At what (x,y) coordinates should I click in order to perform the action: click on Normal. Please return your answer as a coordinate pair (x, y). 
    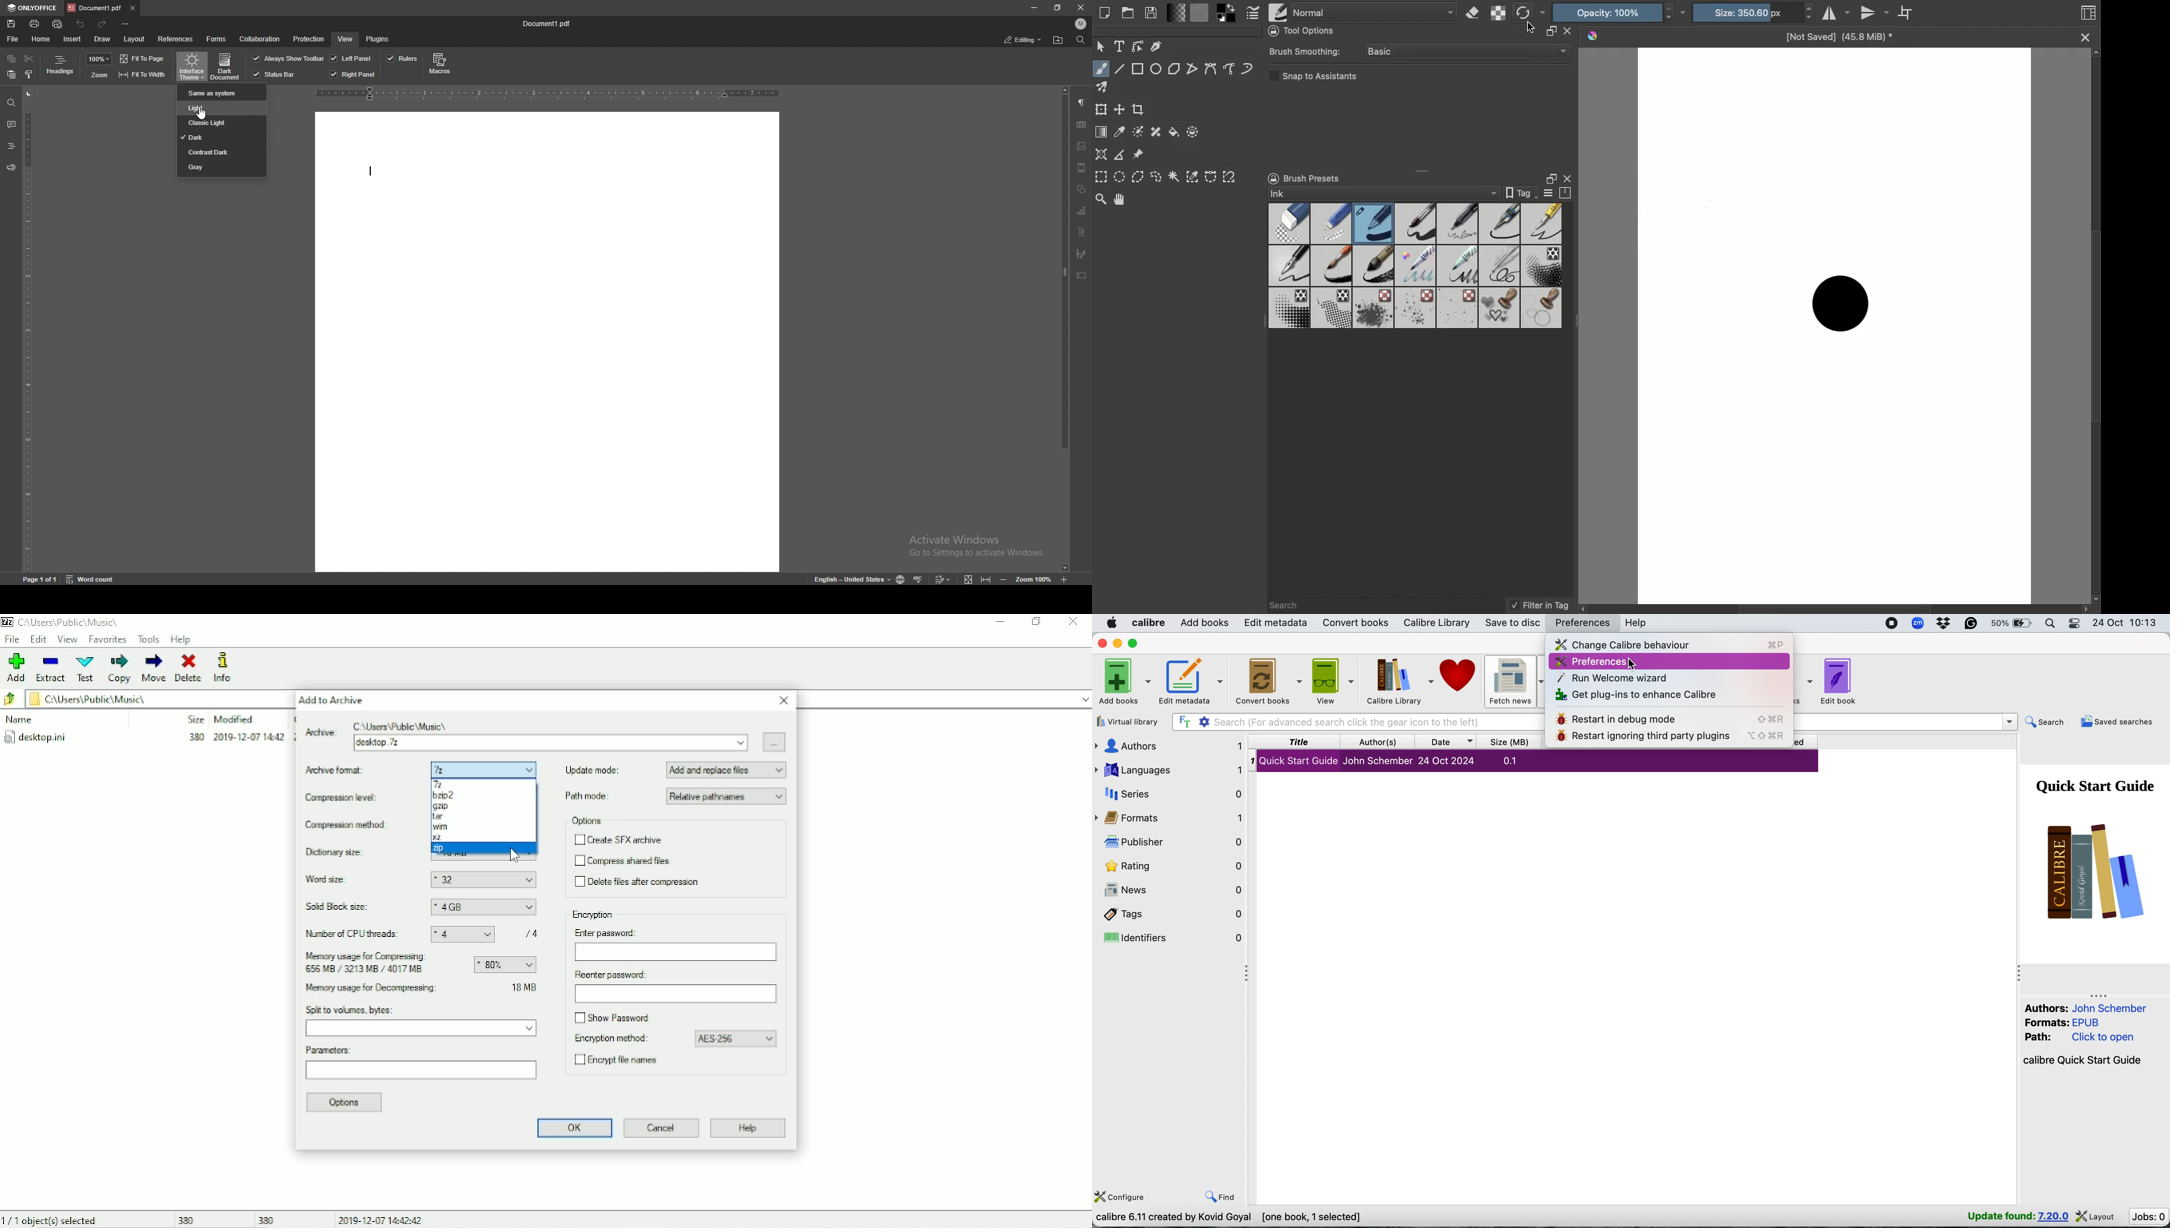
    Looking at the image, I should click on (1375, 11).